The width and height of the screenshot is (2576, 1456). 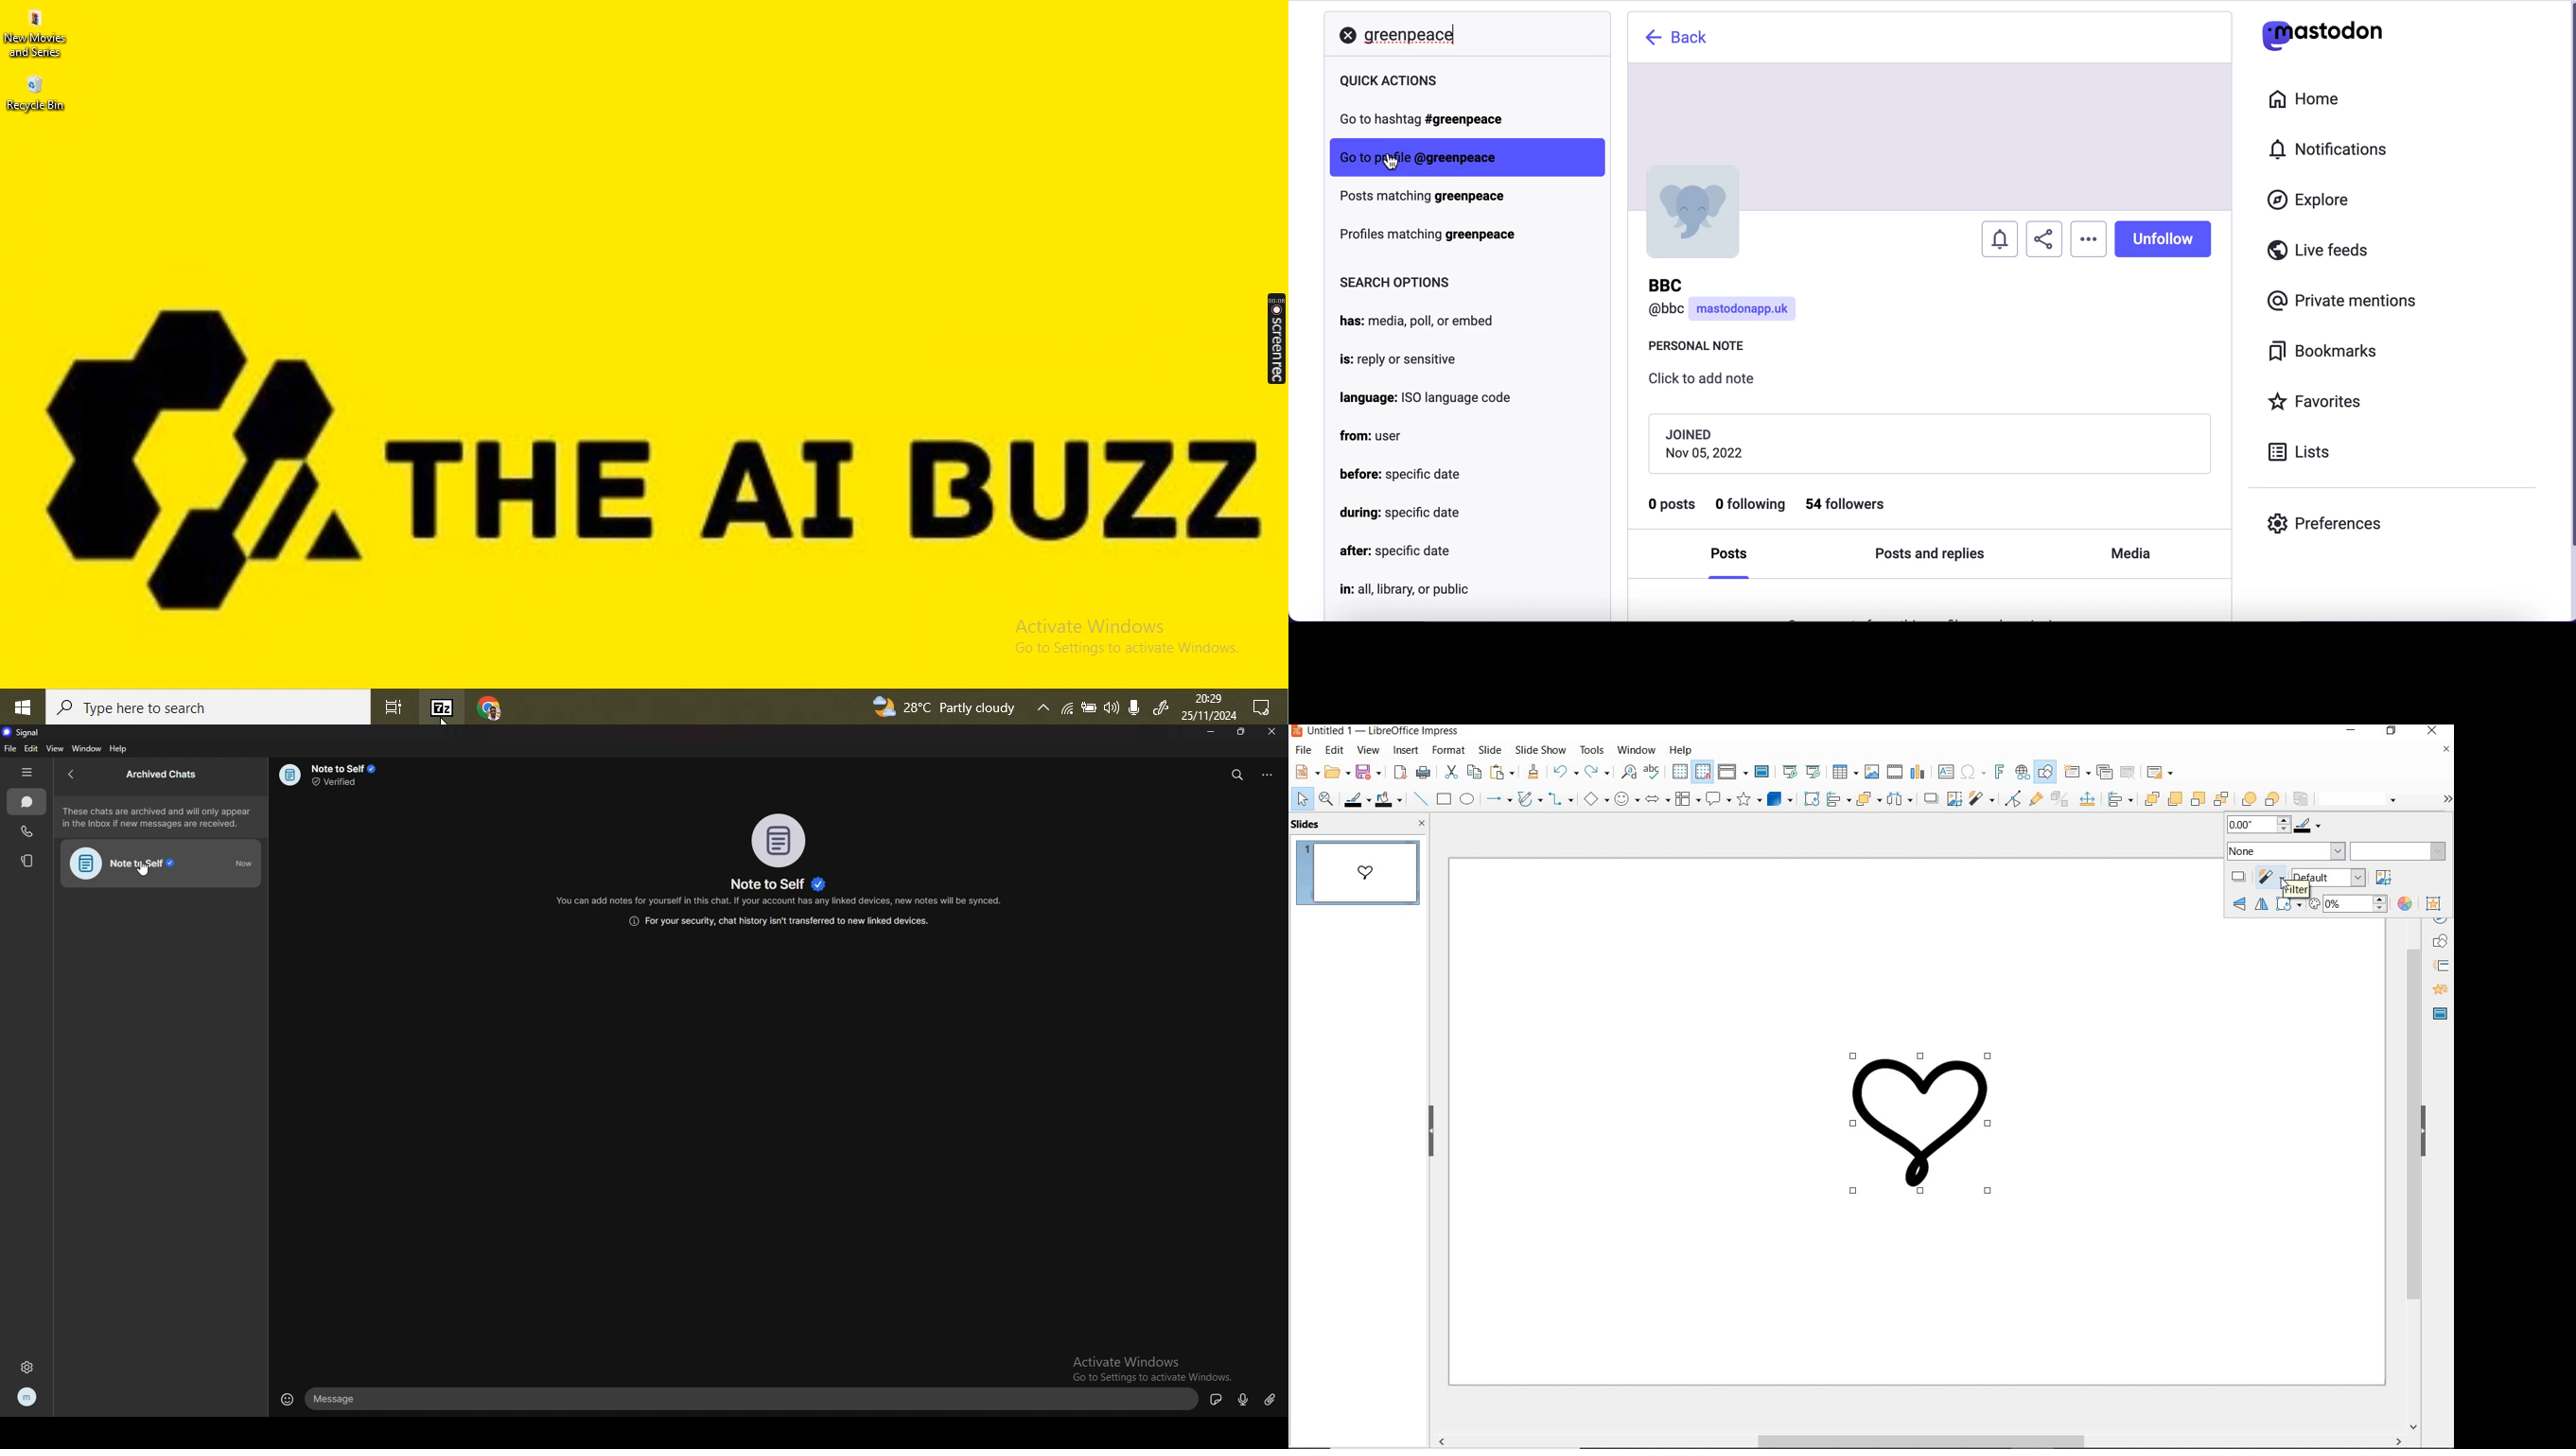 What do you see at coordinates (1430, 236) in the screenshot?
I see `profiles marching greenpeace` at bounding box center [1430, 236].